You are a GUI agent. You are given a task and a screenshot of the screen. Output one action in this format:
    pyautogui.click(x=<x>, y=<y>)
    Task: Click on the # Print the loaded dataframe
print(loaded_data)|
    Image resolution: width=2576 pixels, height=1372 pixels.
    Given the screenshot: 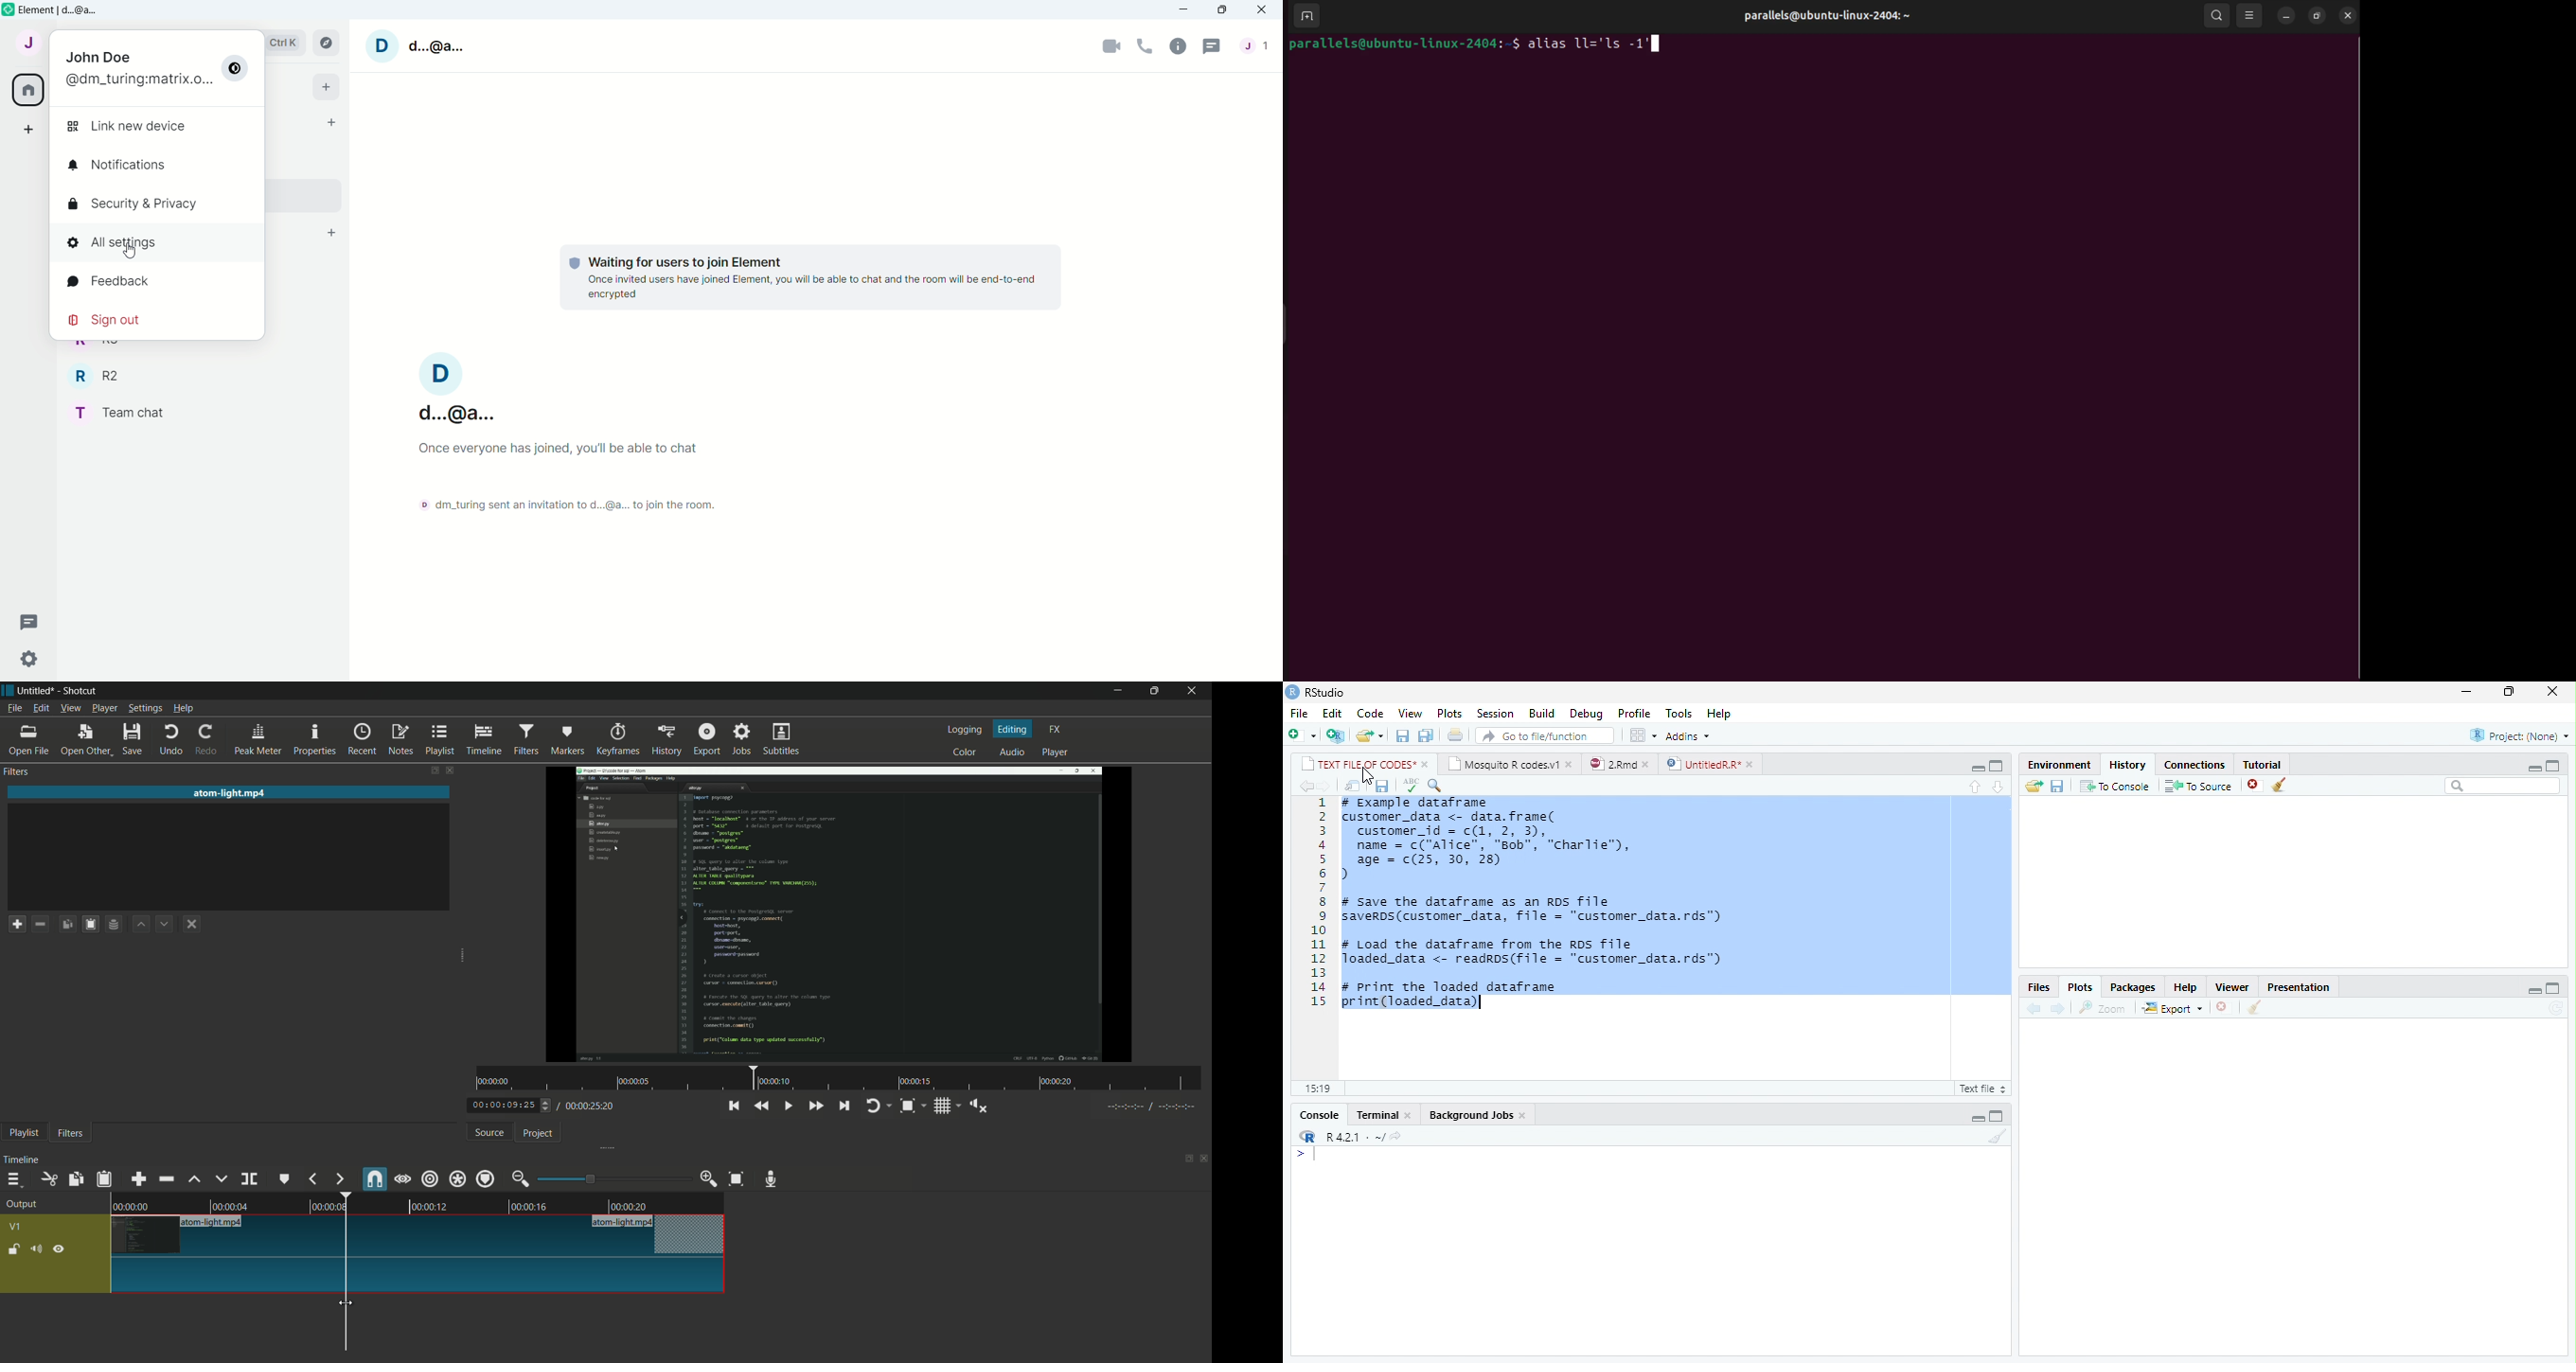 What is the action you would take?
    pyautogui.click(x=1462, y=998)
    